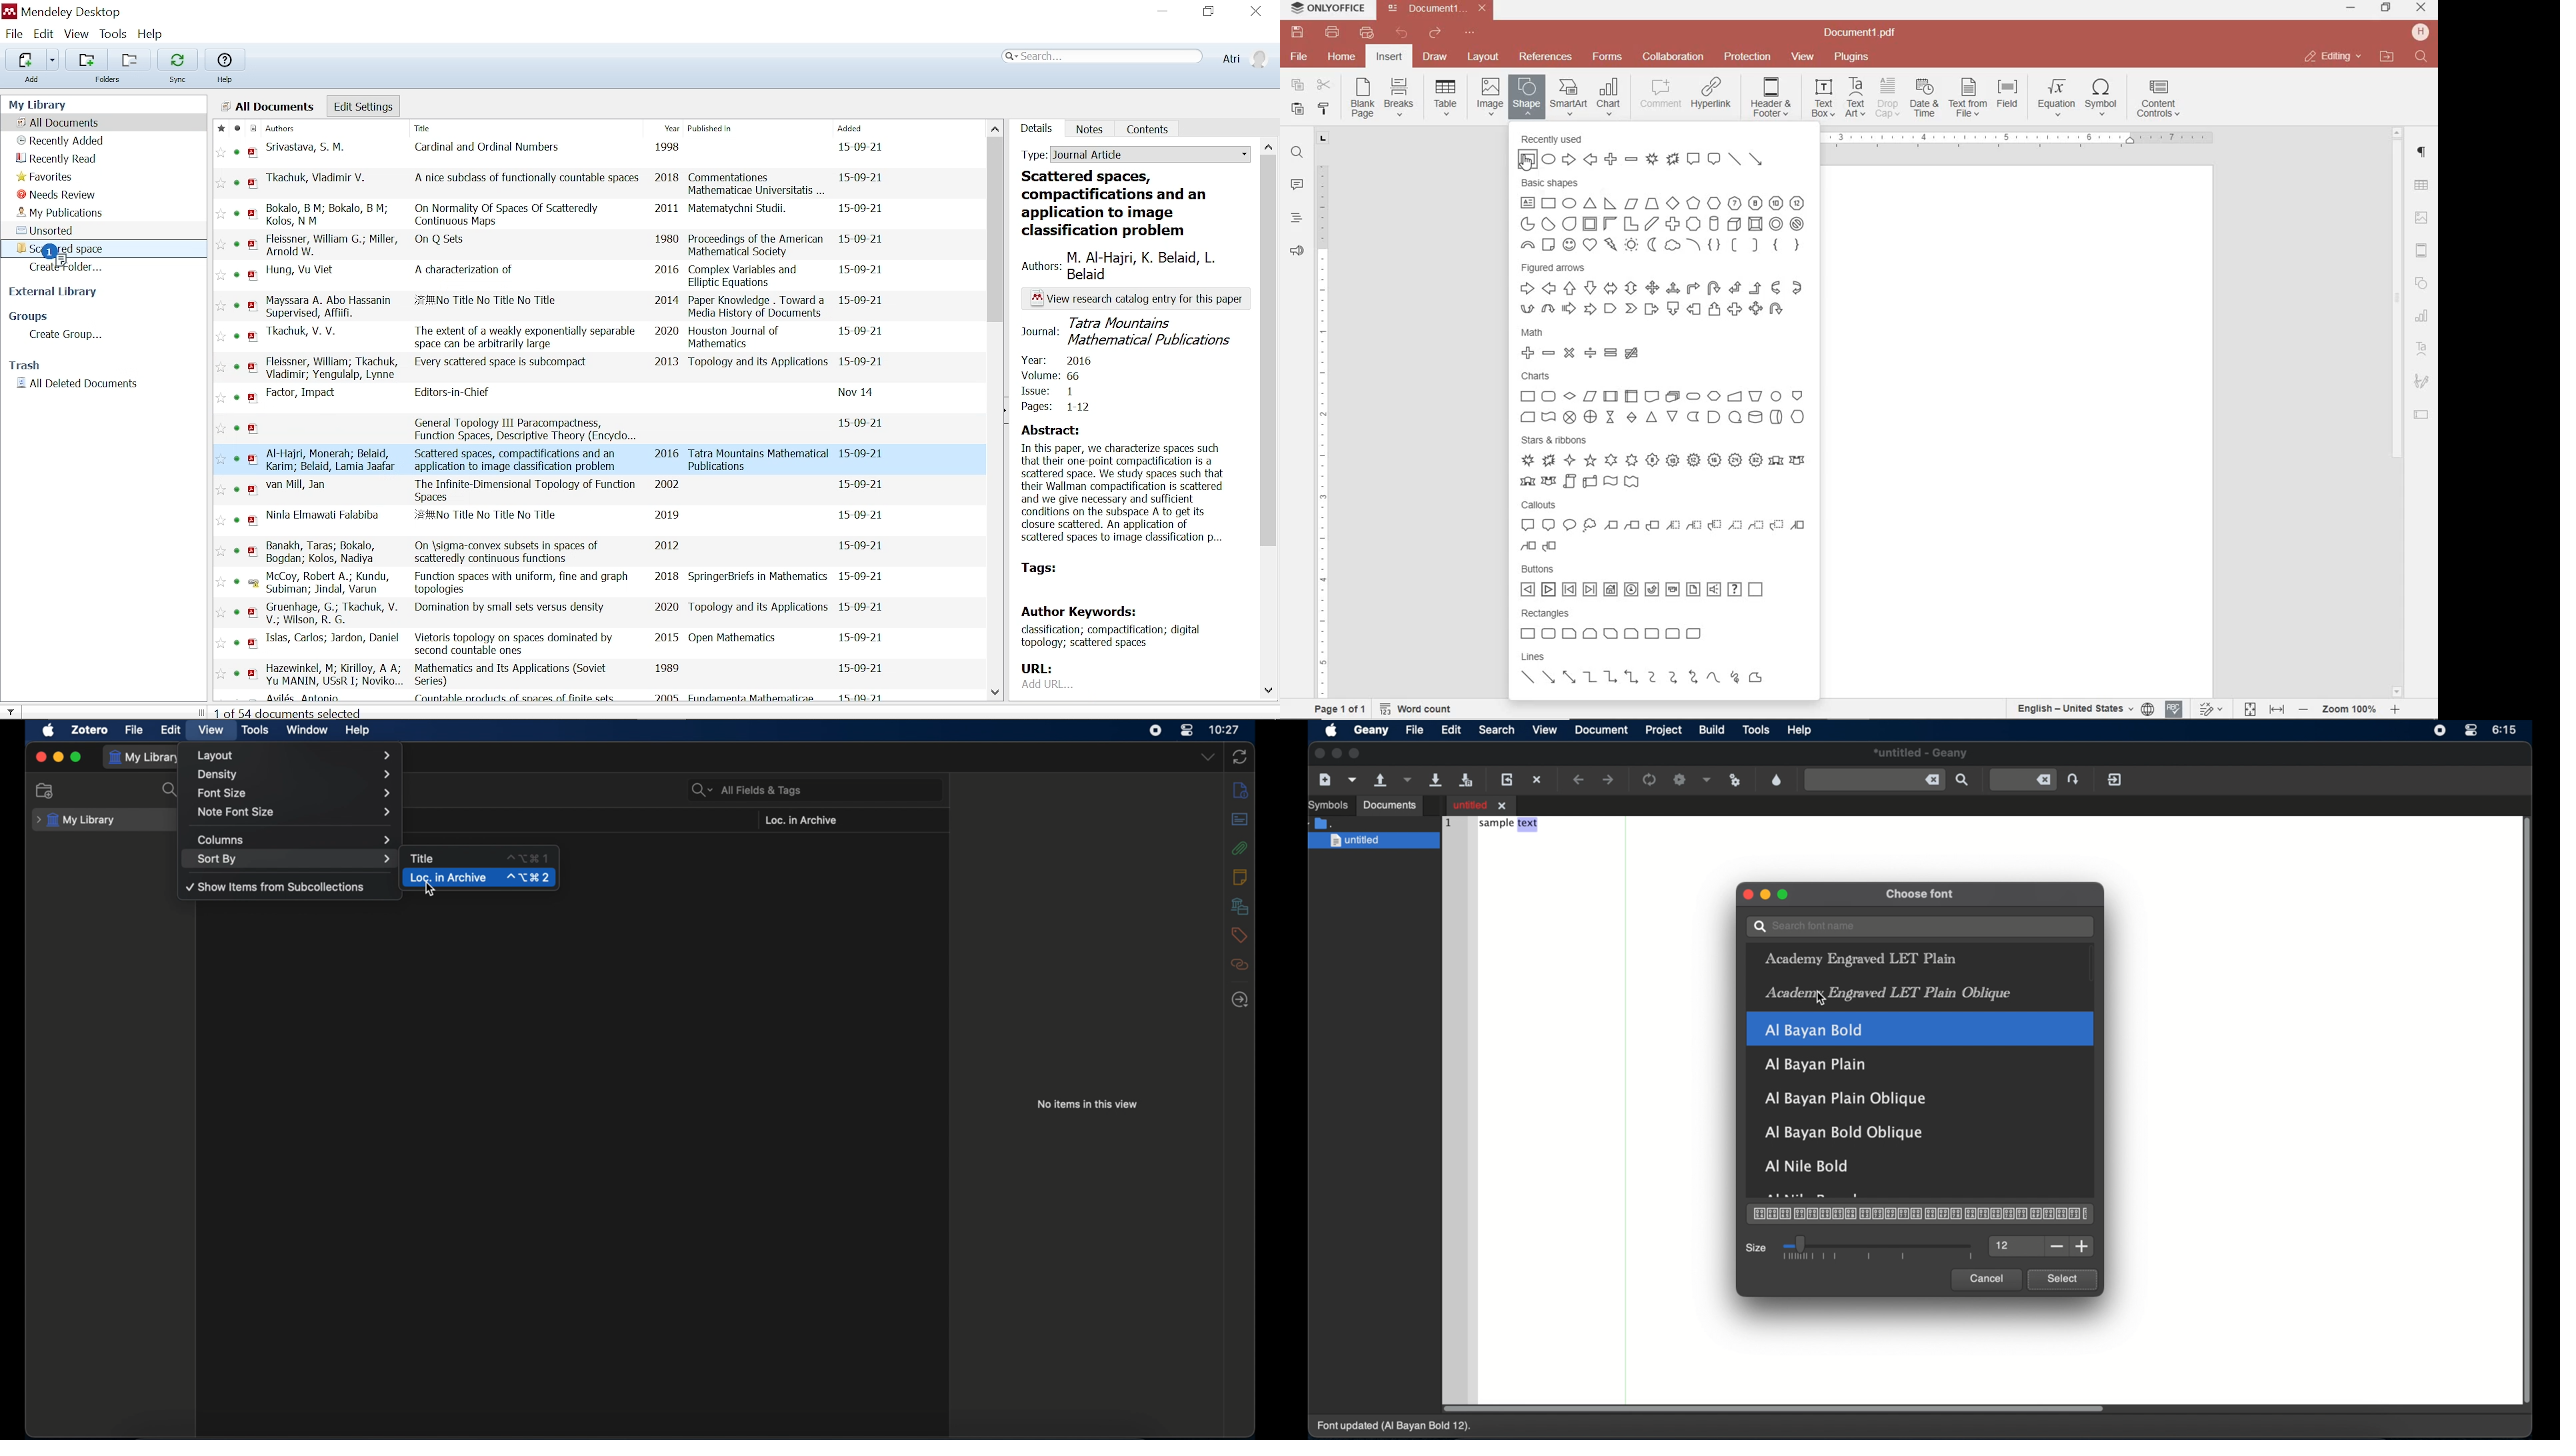 Image resolution: width=2576 pixels, height=1456 pixels. I want to click on choose more build actions, so click(1707, 779).